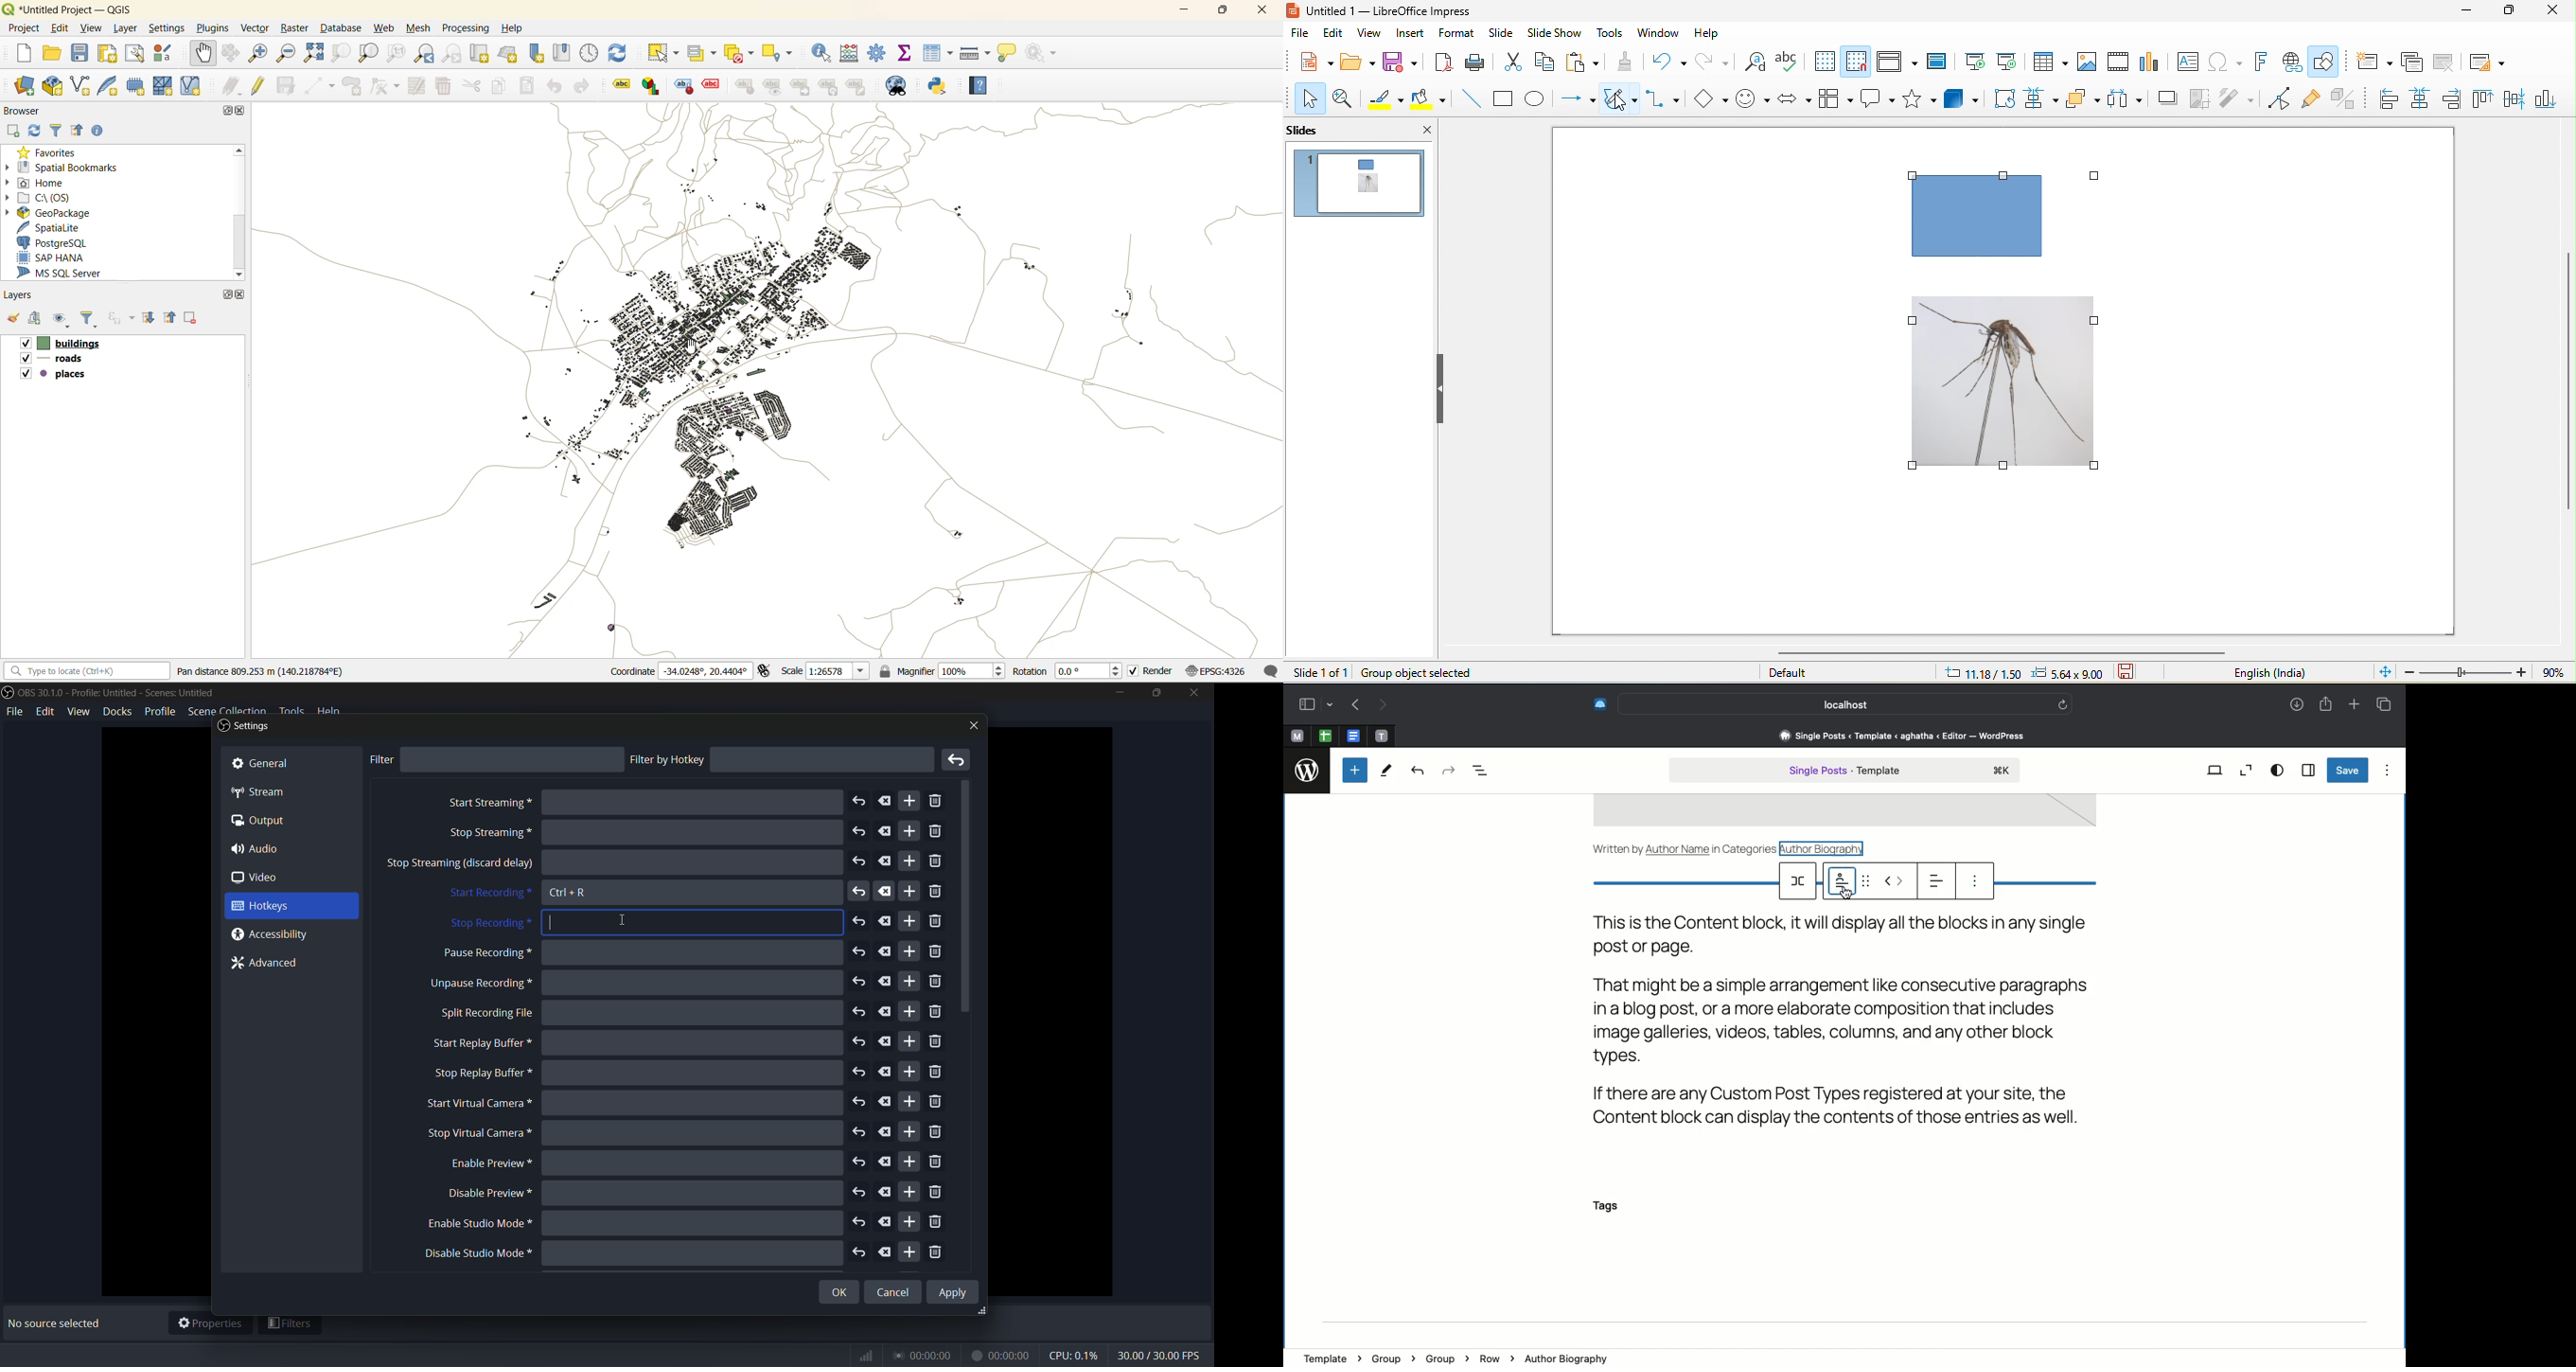 This screenshot has height=1372, width=2576. I want to click on zoom layer, so click(368, 54).